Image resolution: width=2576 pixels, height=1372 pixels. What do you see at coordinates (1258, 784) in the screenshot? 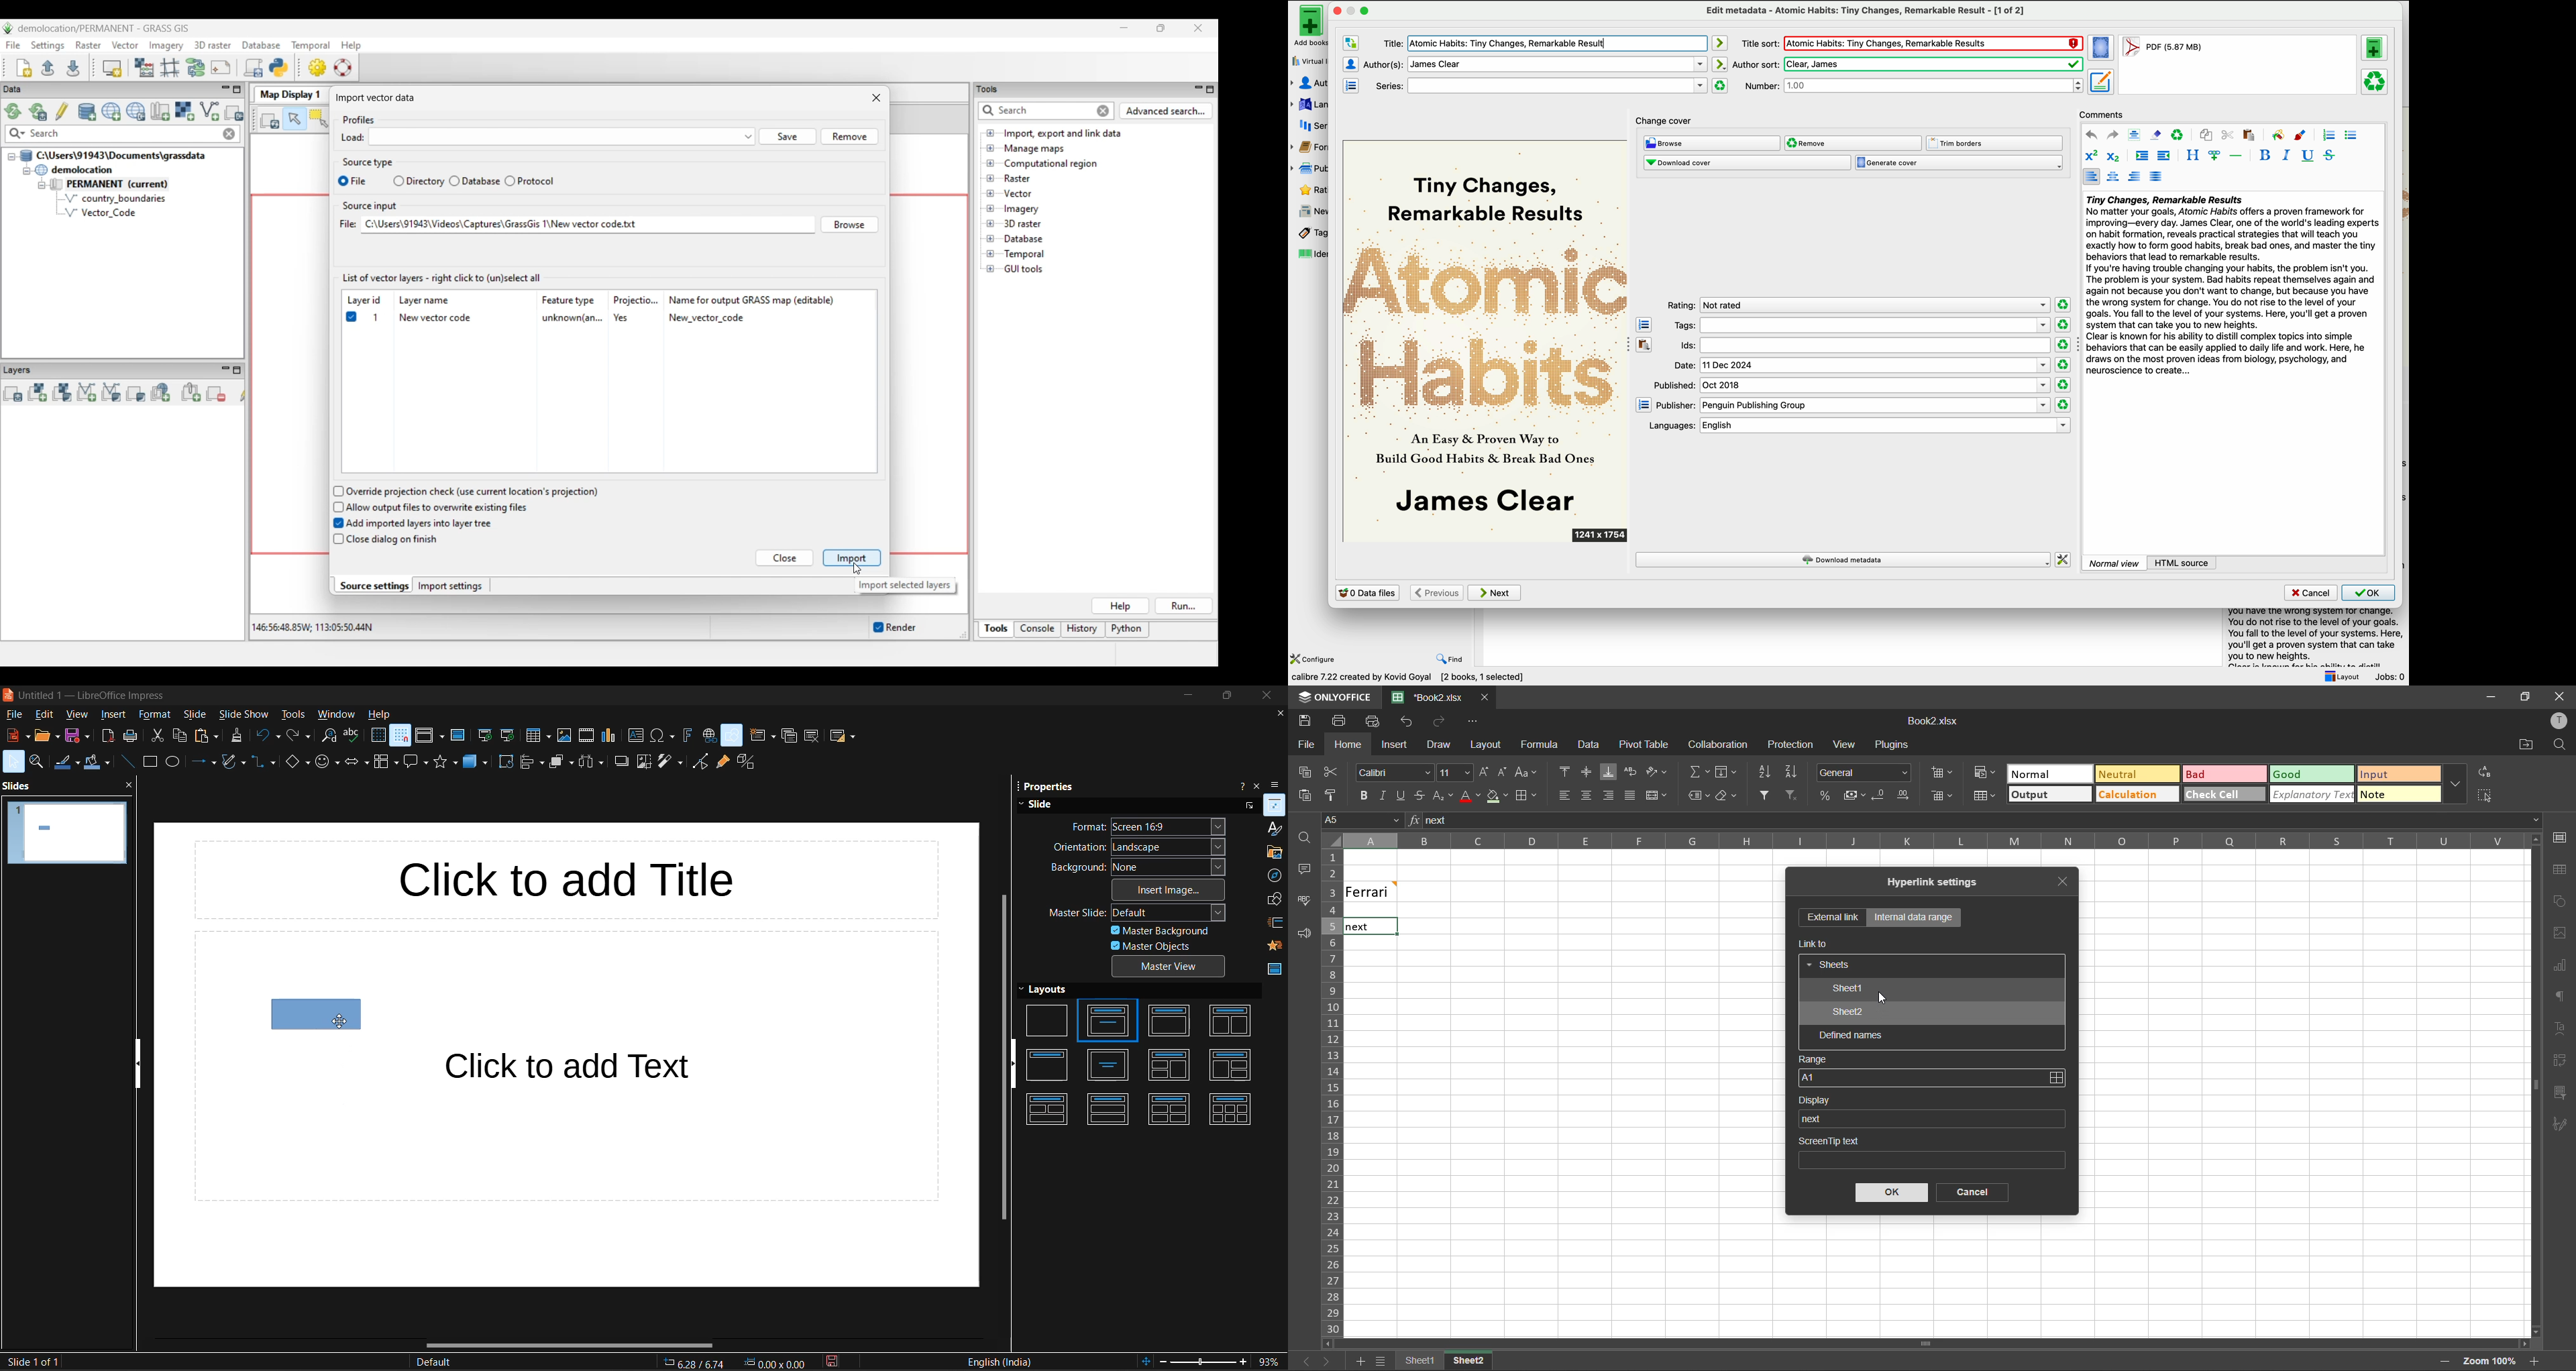
I see `close sidebar` at bounding box center [1258, 784].